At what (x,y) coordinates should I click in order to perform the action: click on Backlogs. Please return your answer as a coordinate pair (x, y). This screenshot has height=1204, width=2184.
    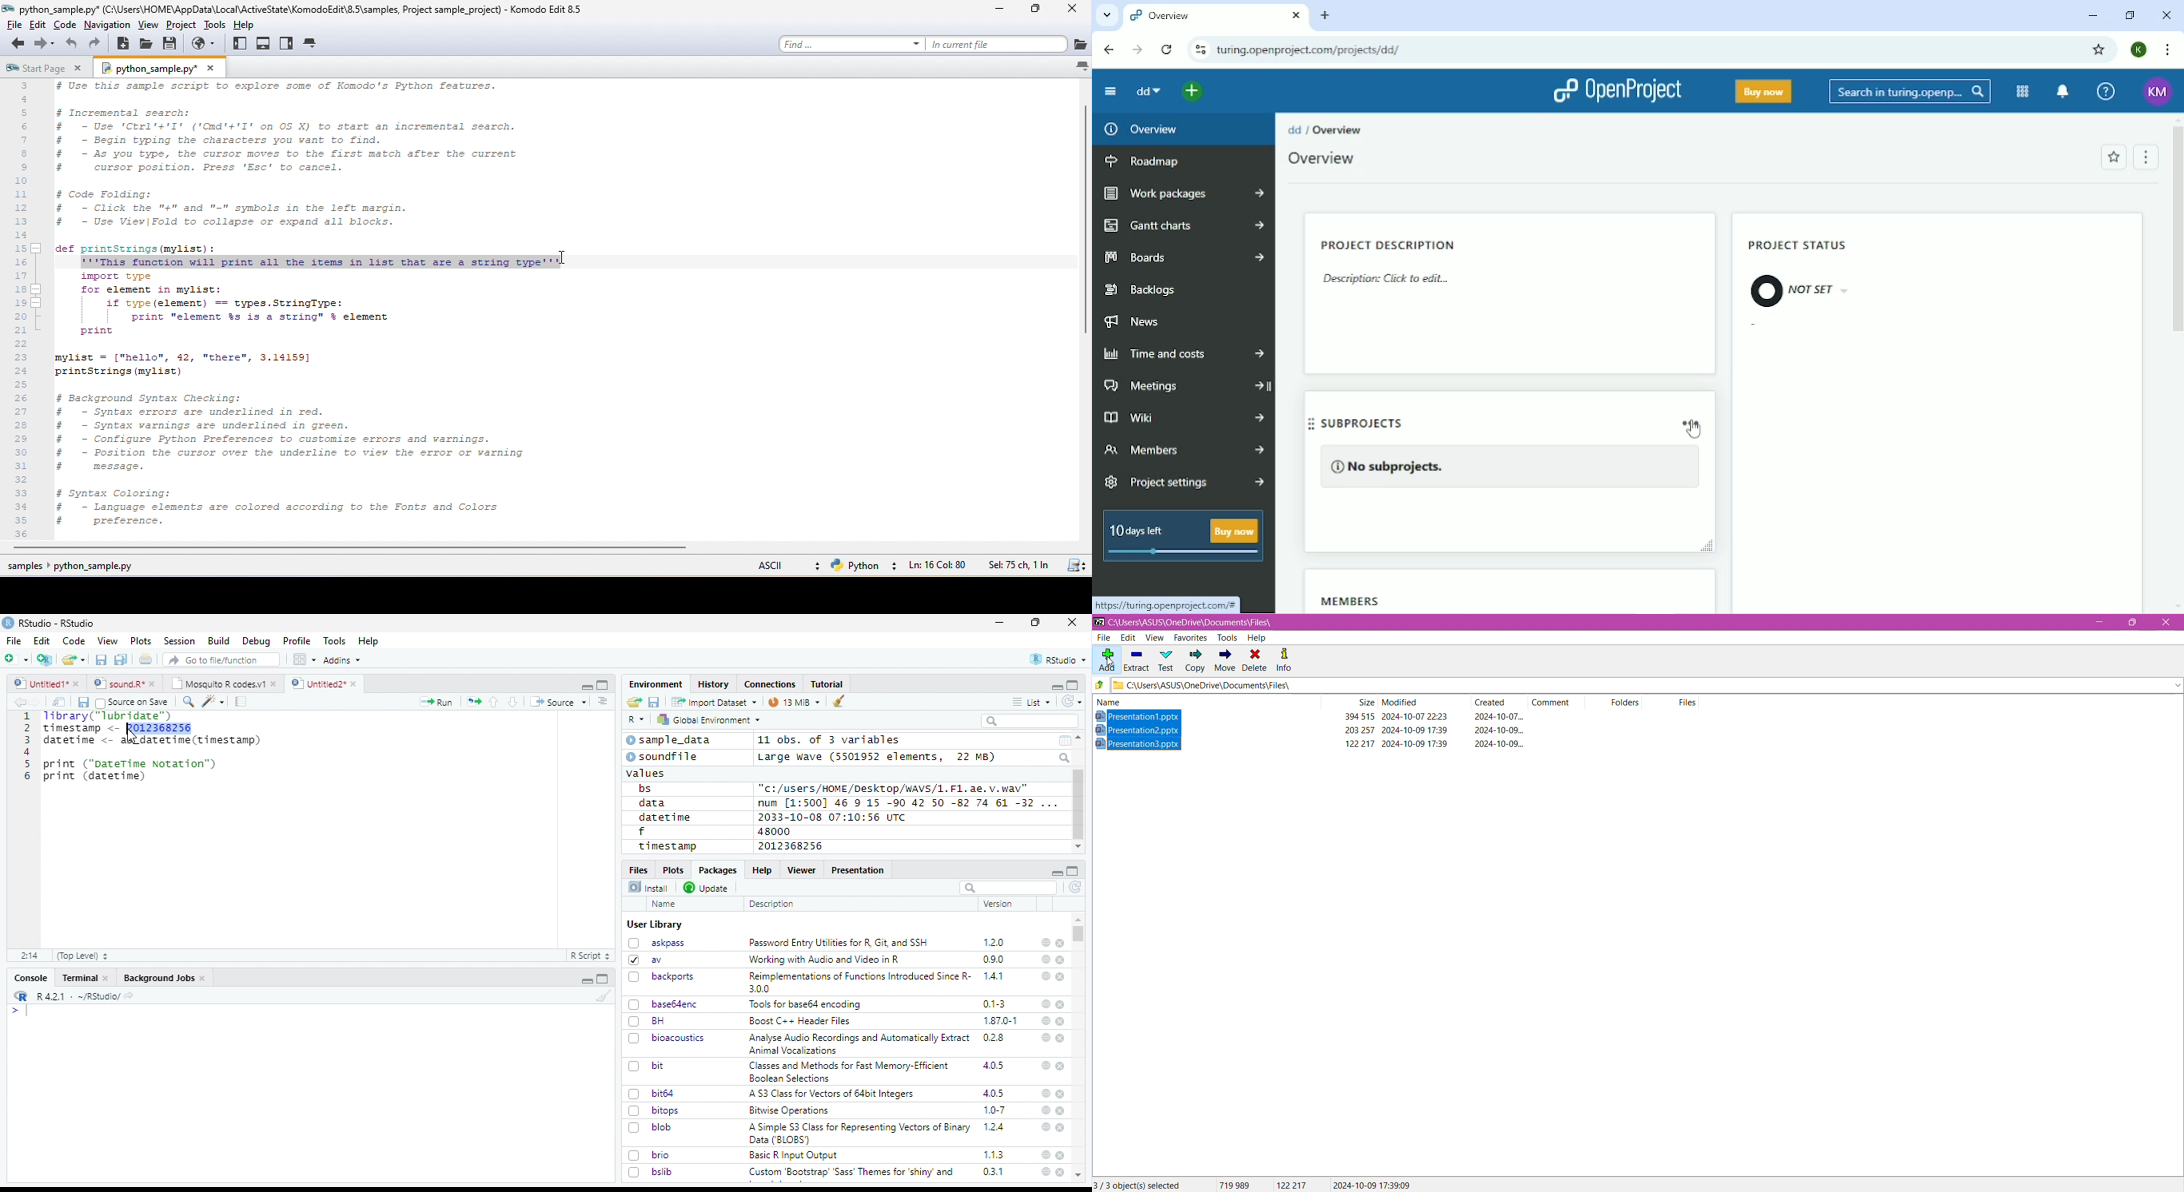
    Looking at the image, I should click on (1143, 290).